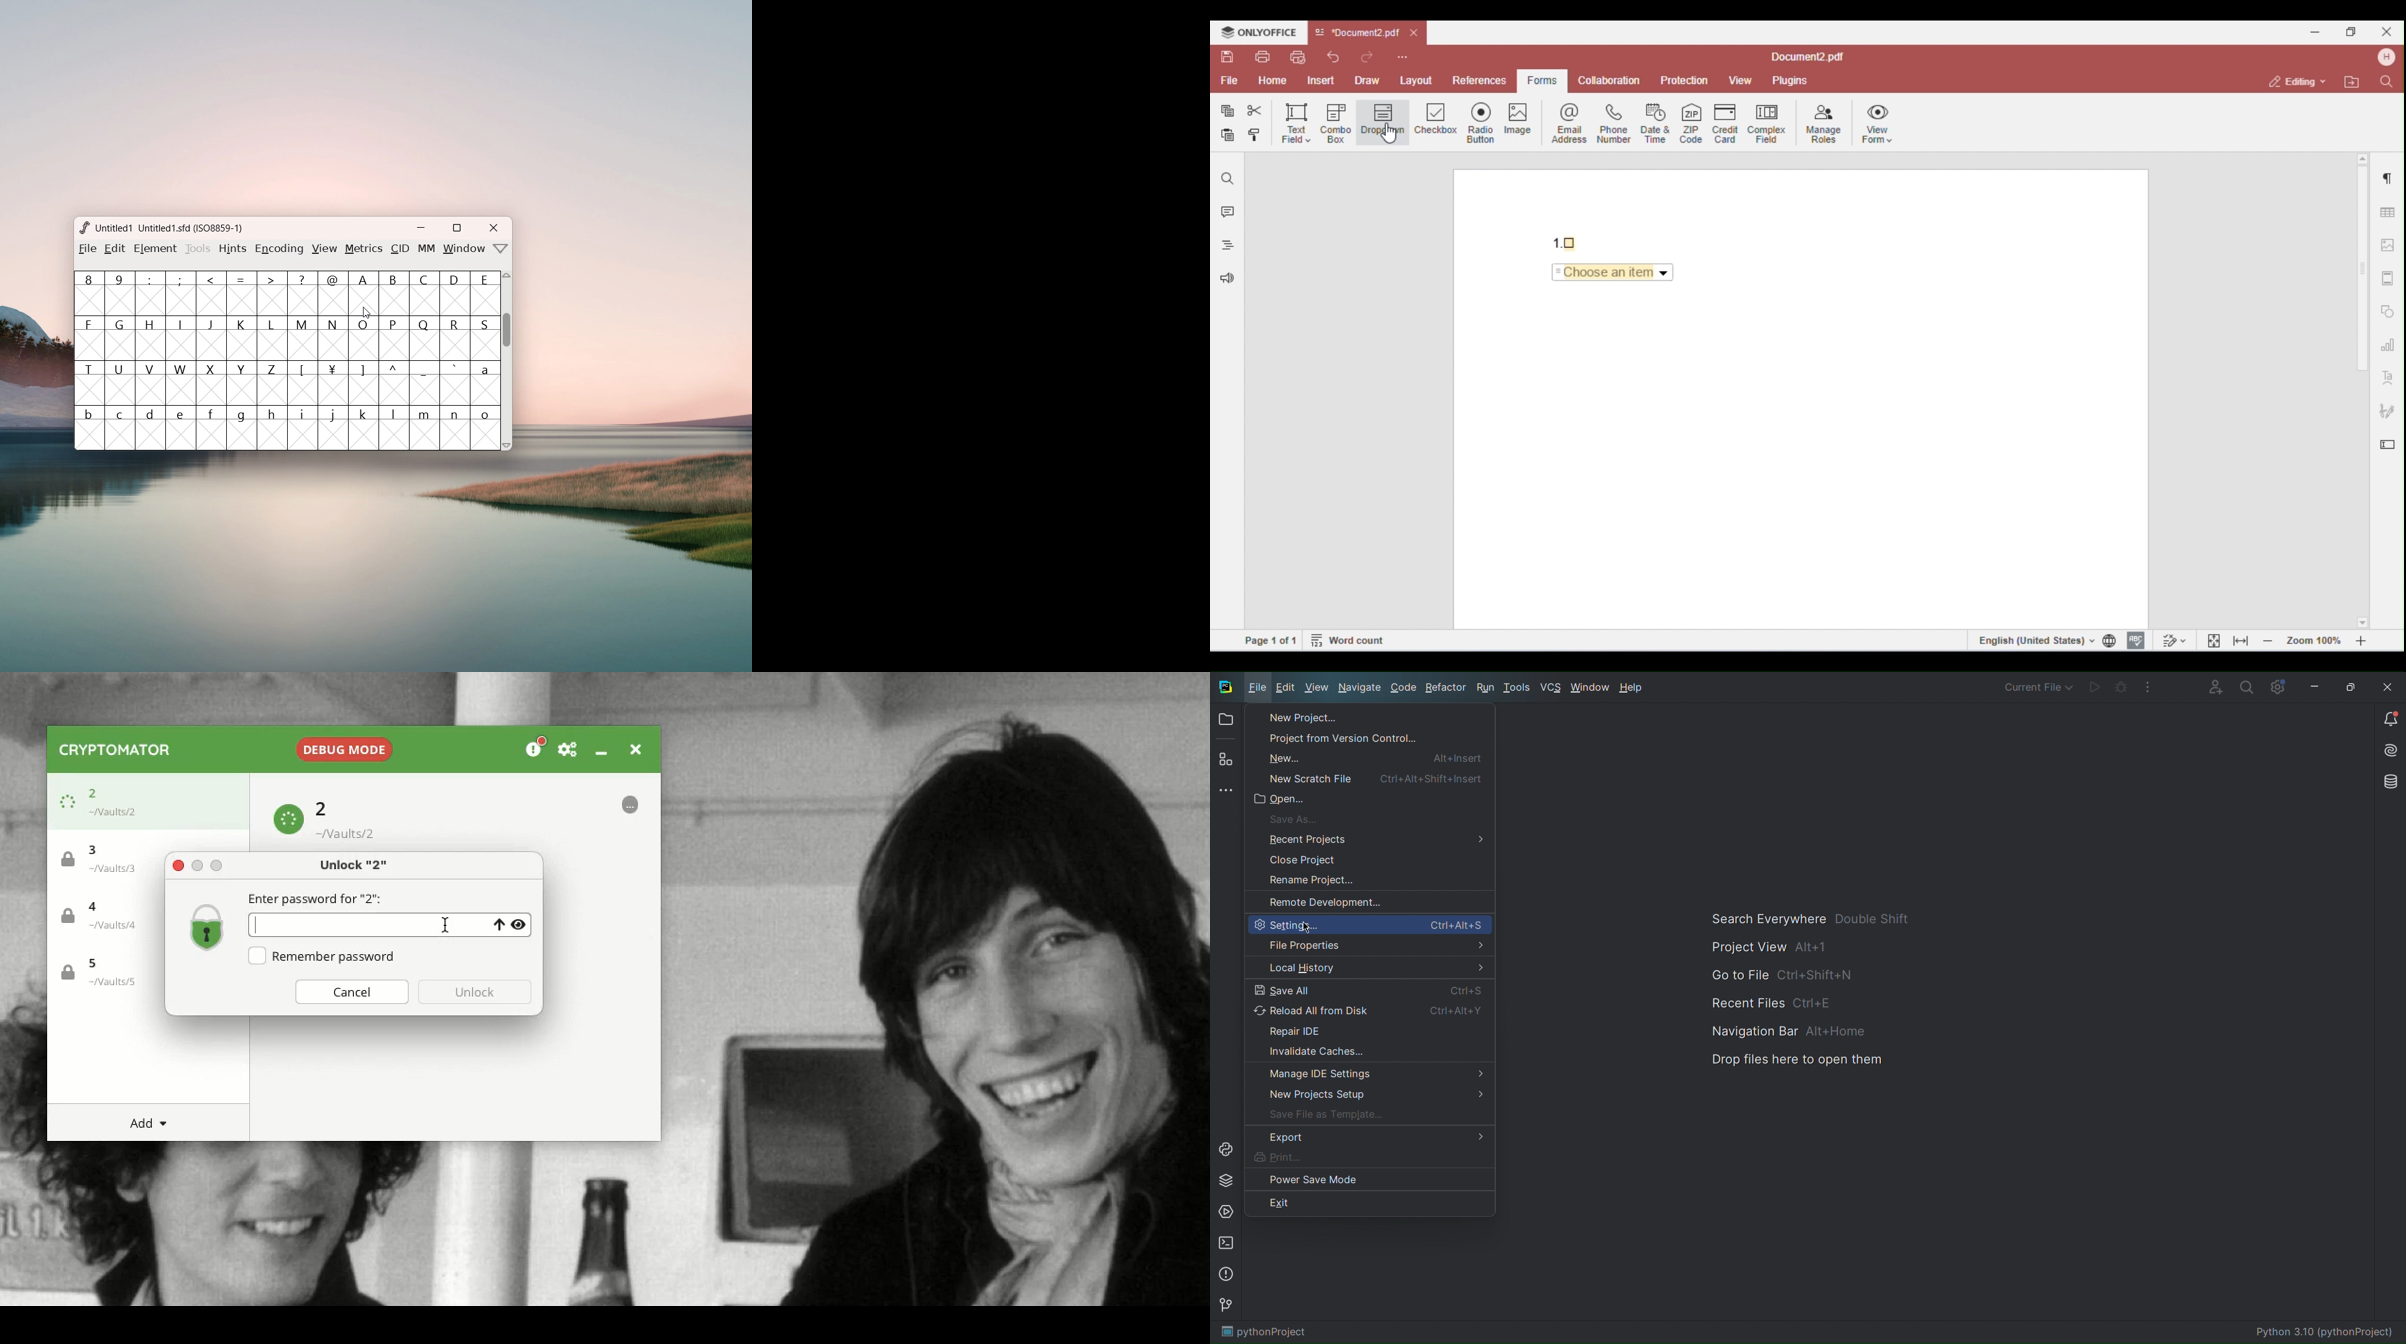 The height and width of the screenshot is (1344, 2408). I want to click on file, so click(86, 248).